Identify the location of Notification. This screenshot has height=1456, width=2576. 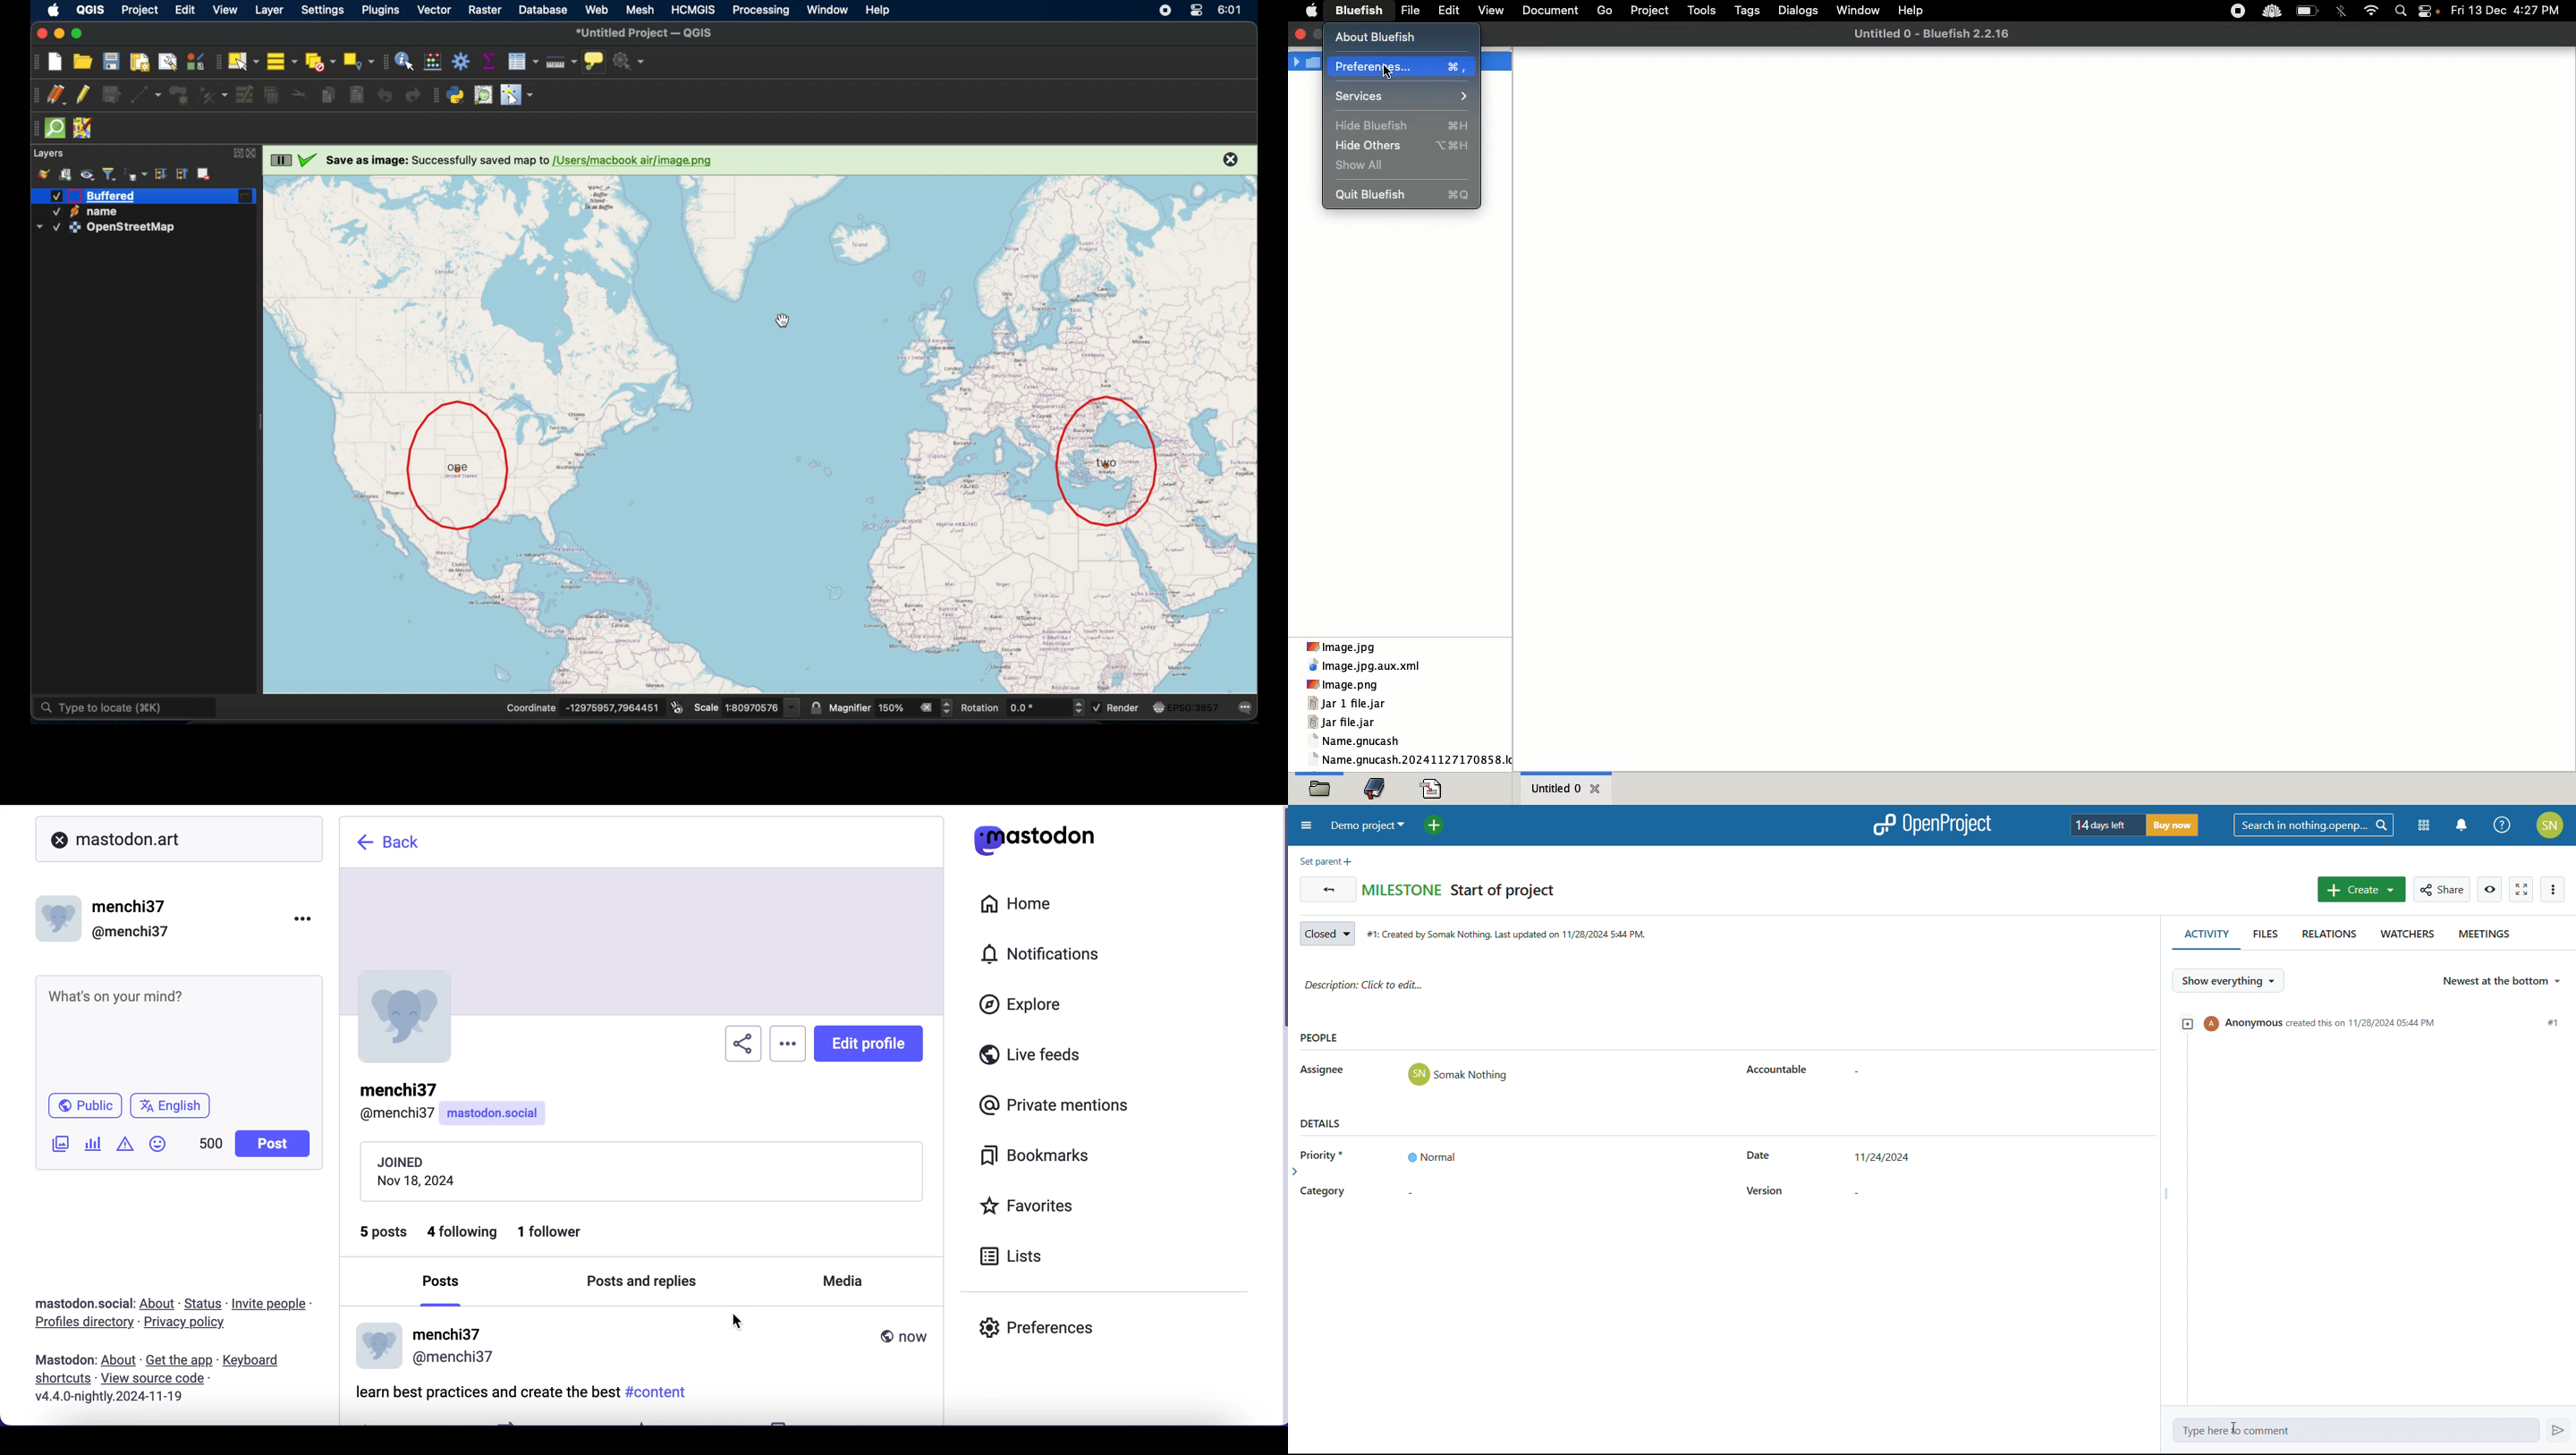
(2432, 13).